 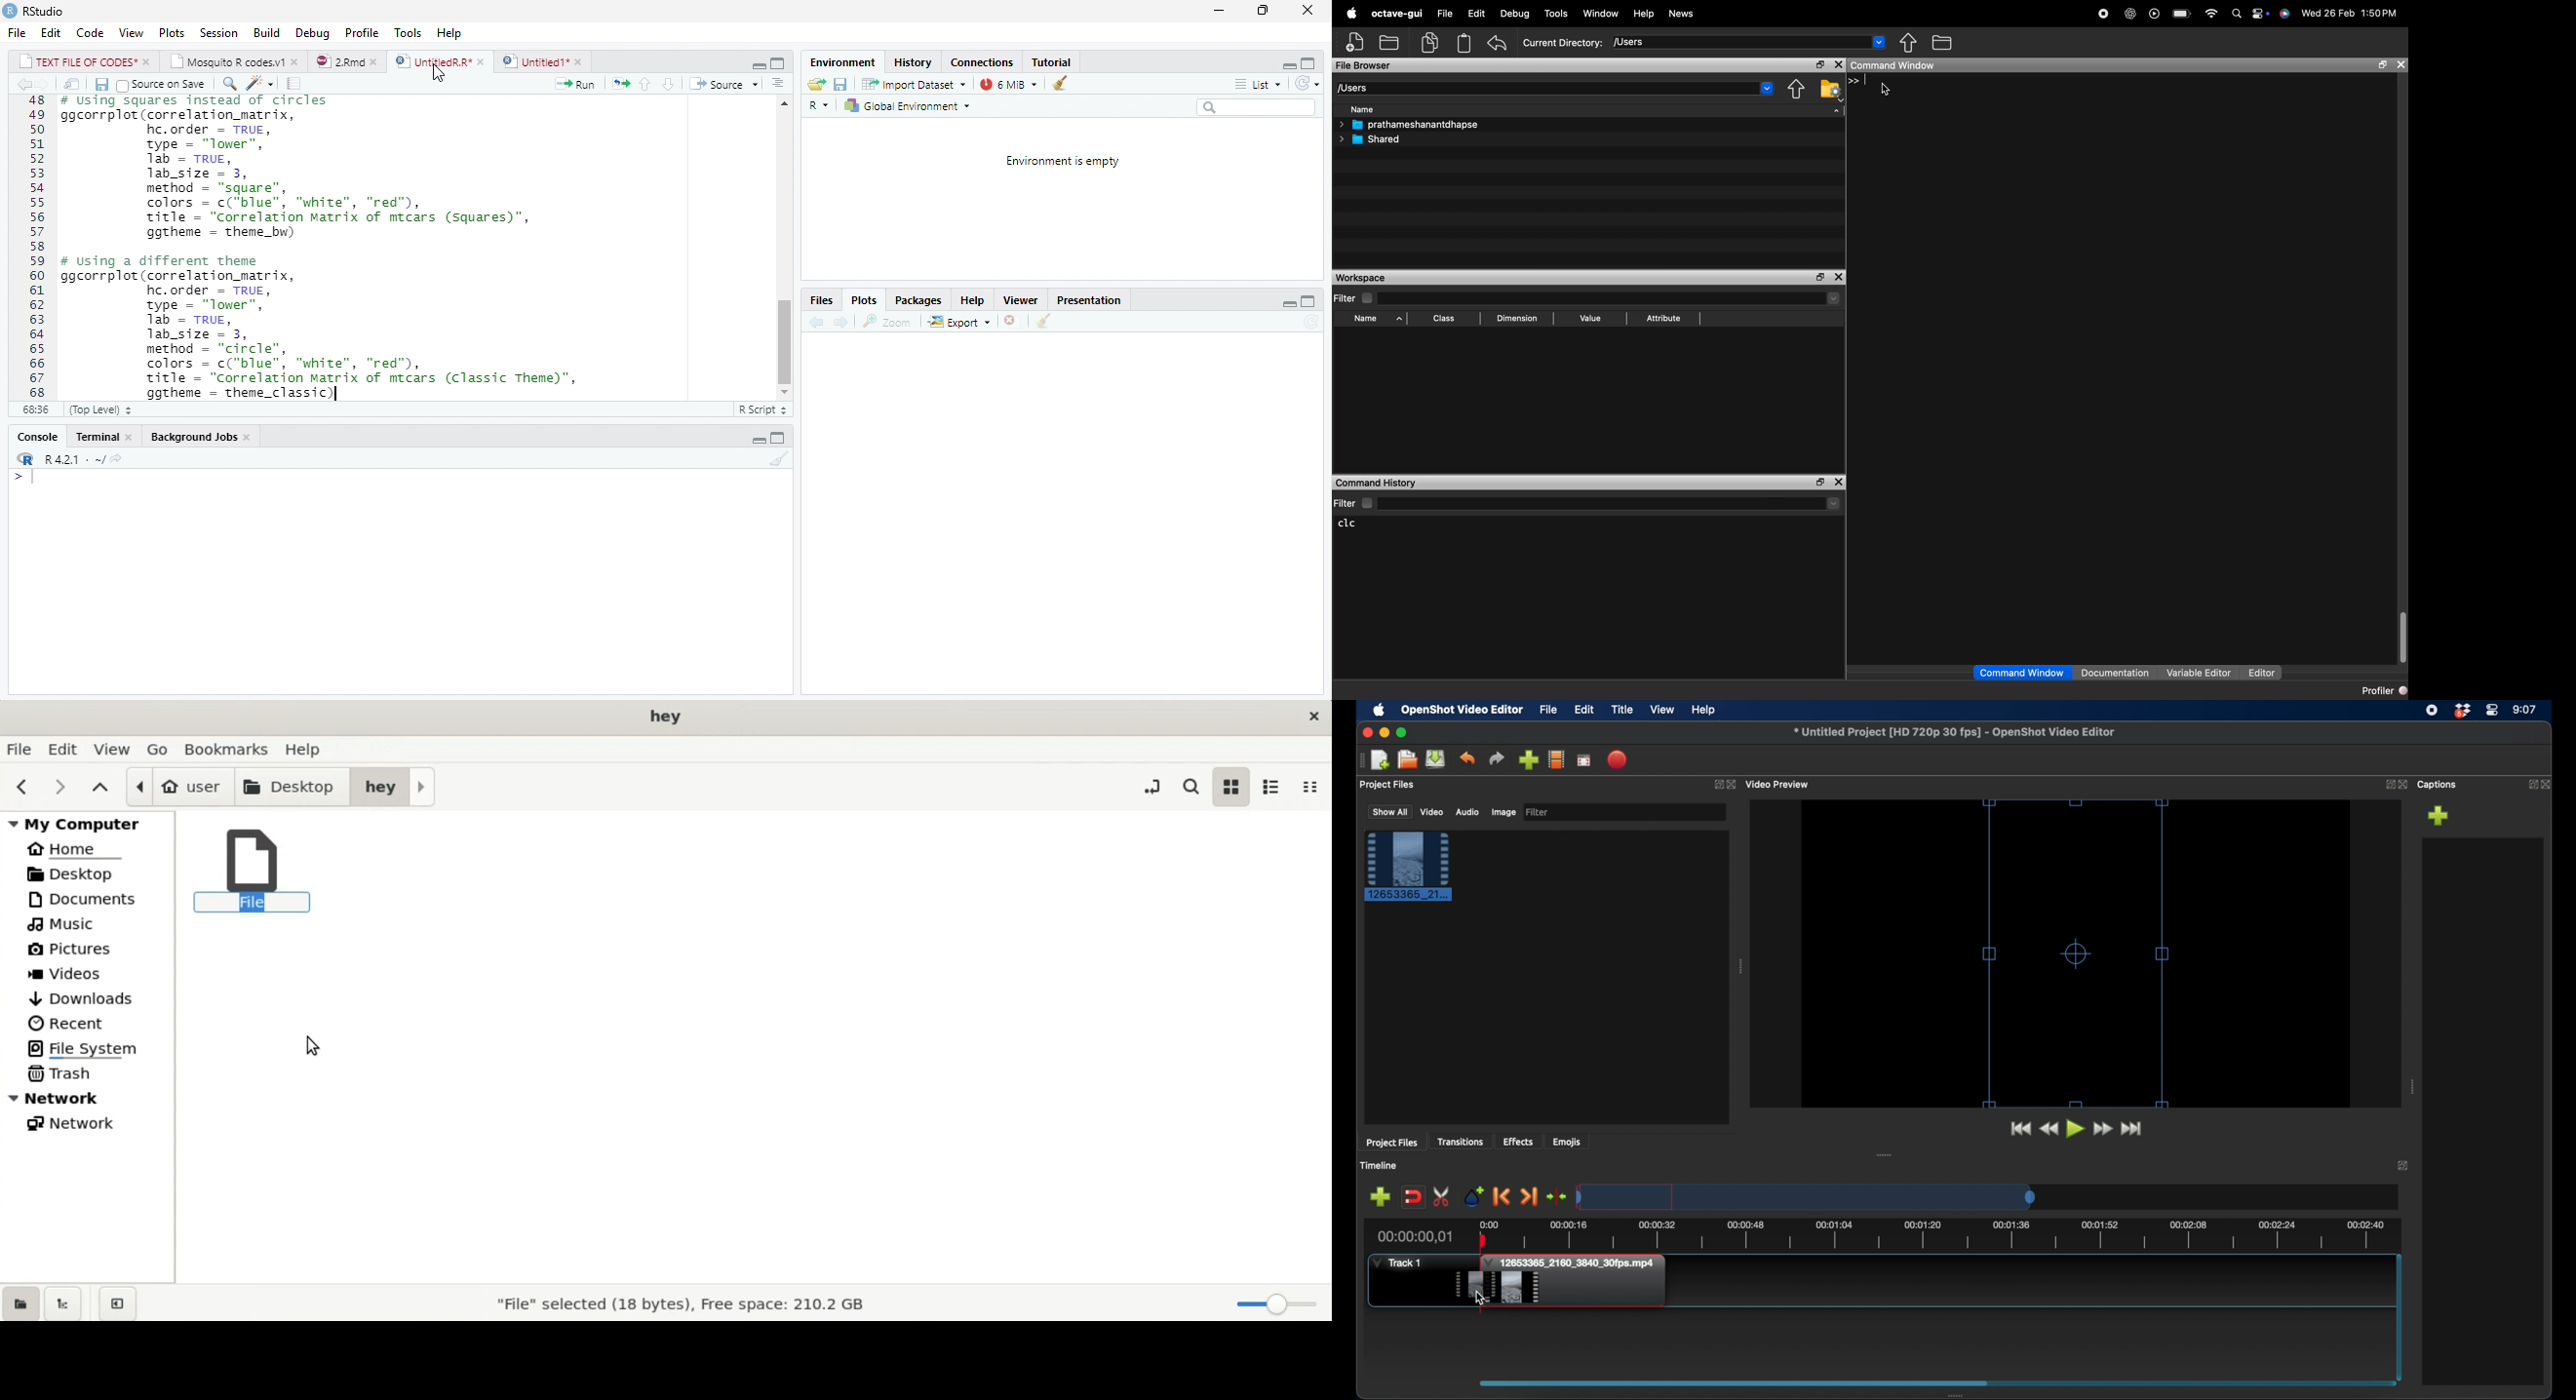 I want to click on go back, so click(x=814, y=324).